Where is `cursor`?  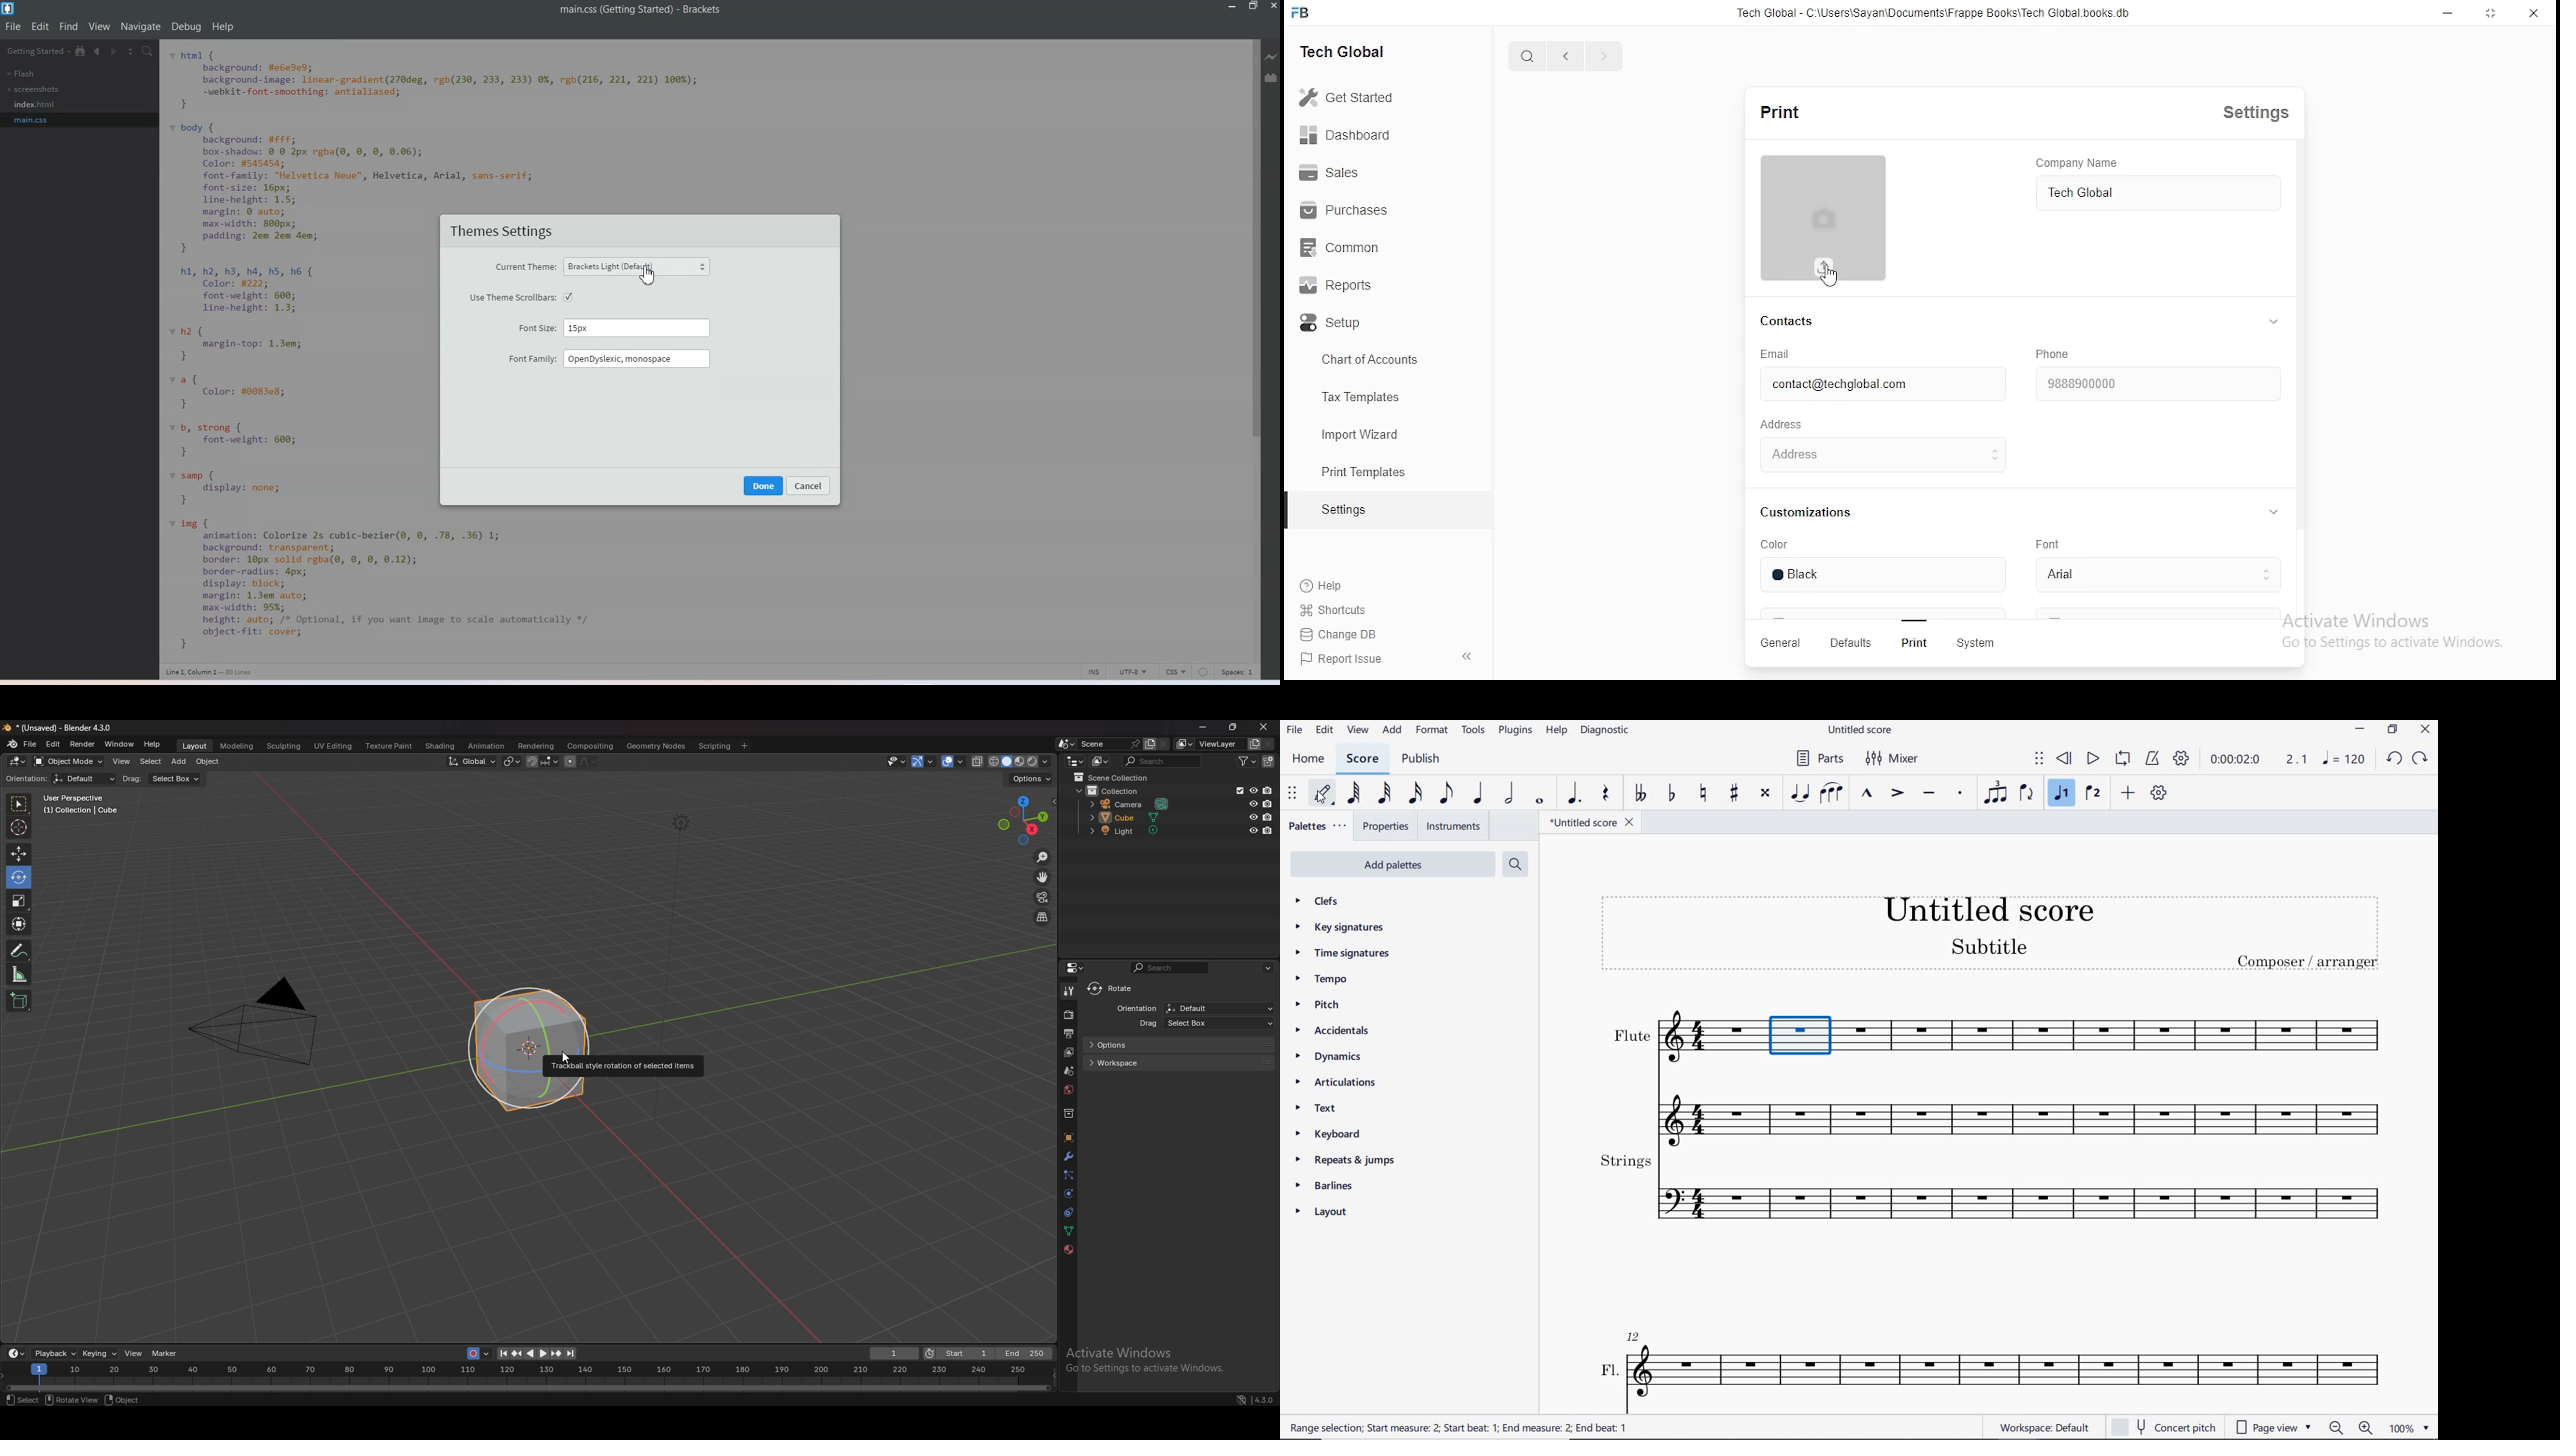 cursor is located at coordinates (18, 827).